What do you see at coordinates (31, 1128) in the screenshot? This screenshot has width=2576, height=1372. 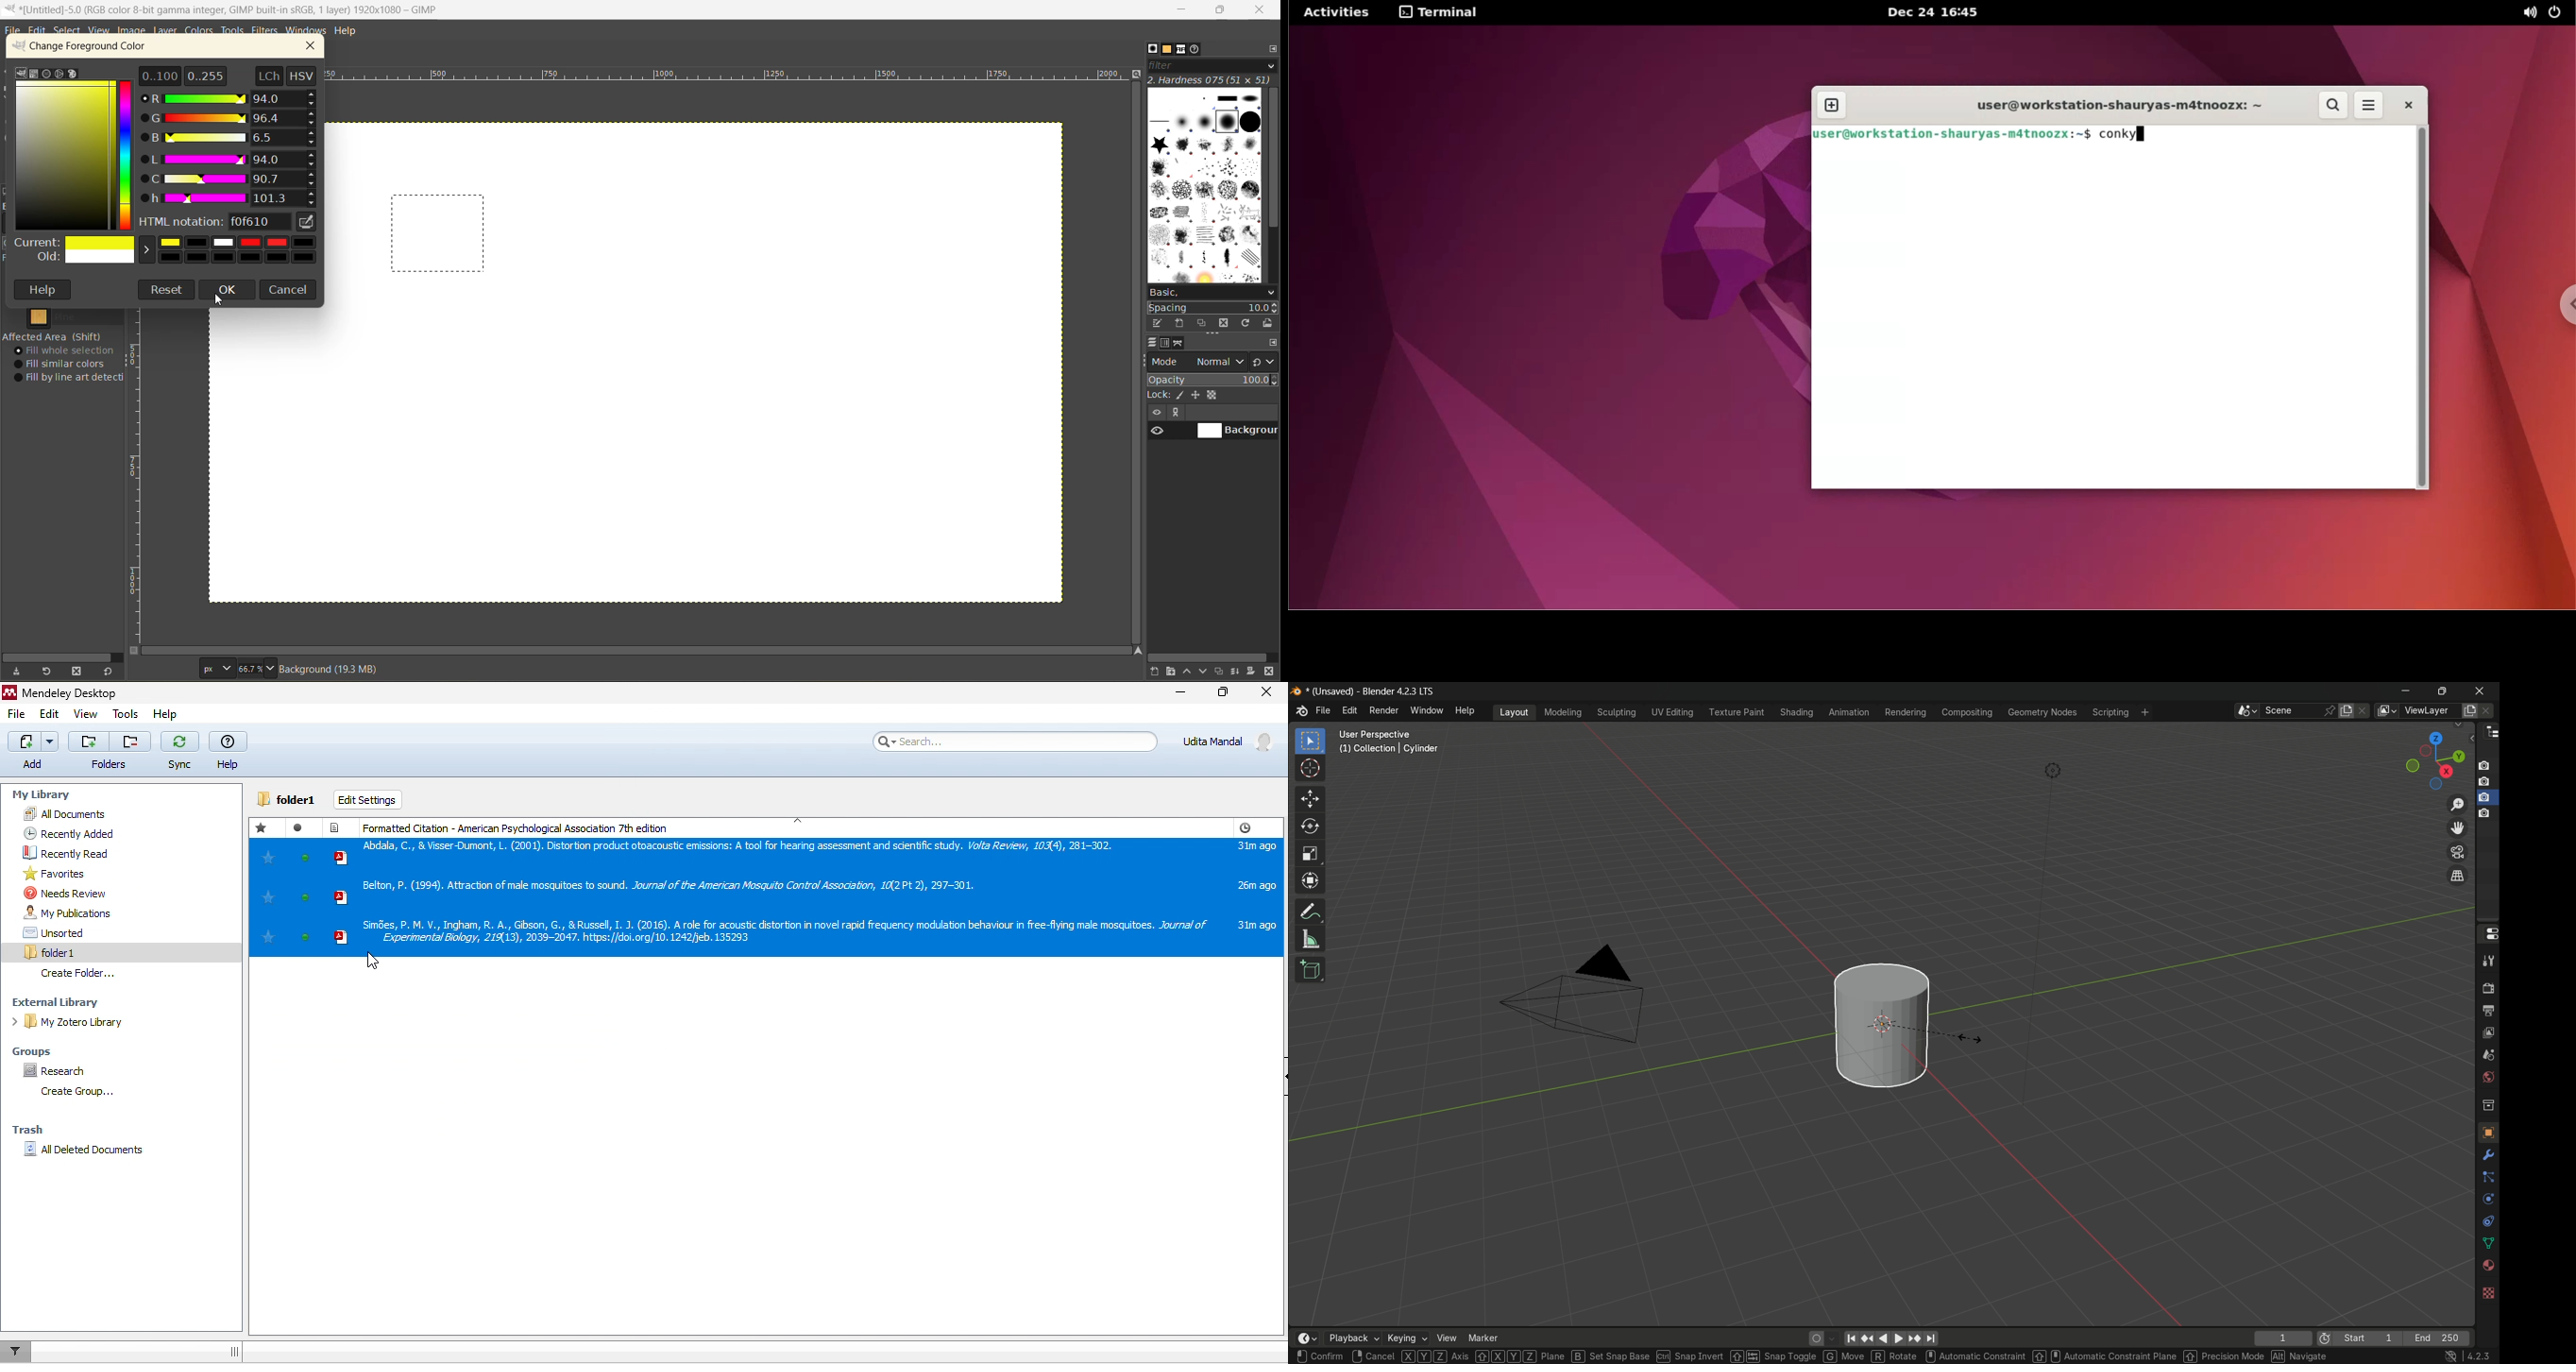 I see `trash` at bounding box center [31, 1128].